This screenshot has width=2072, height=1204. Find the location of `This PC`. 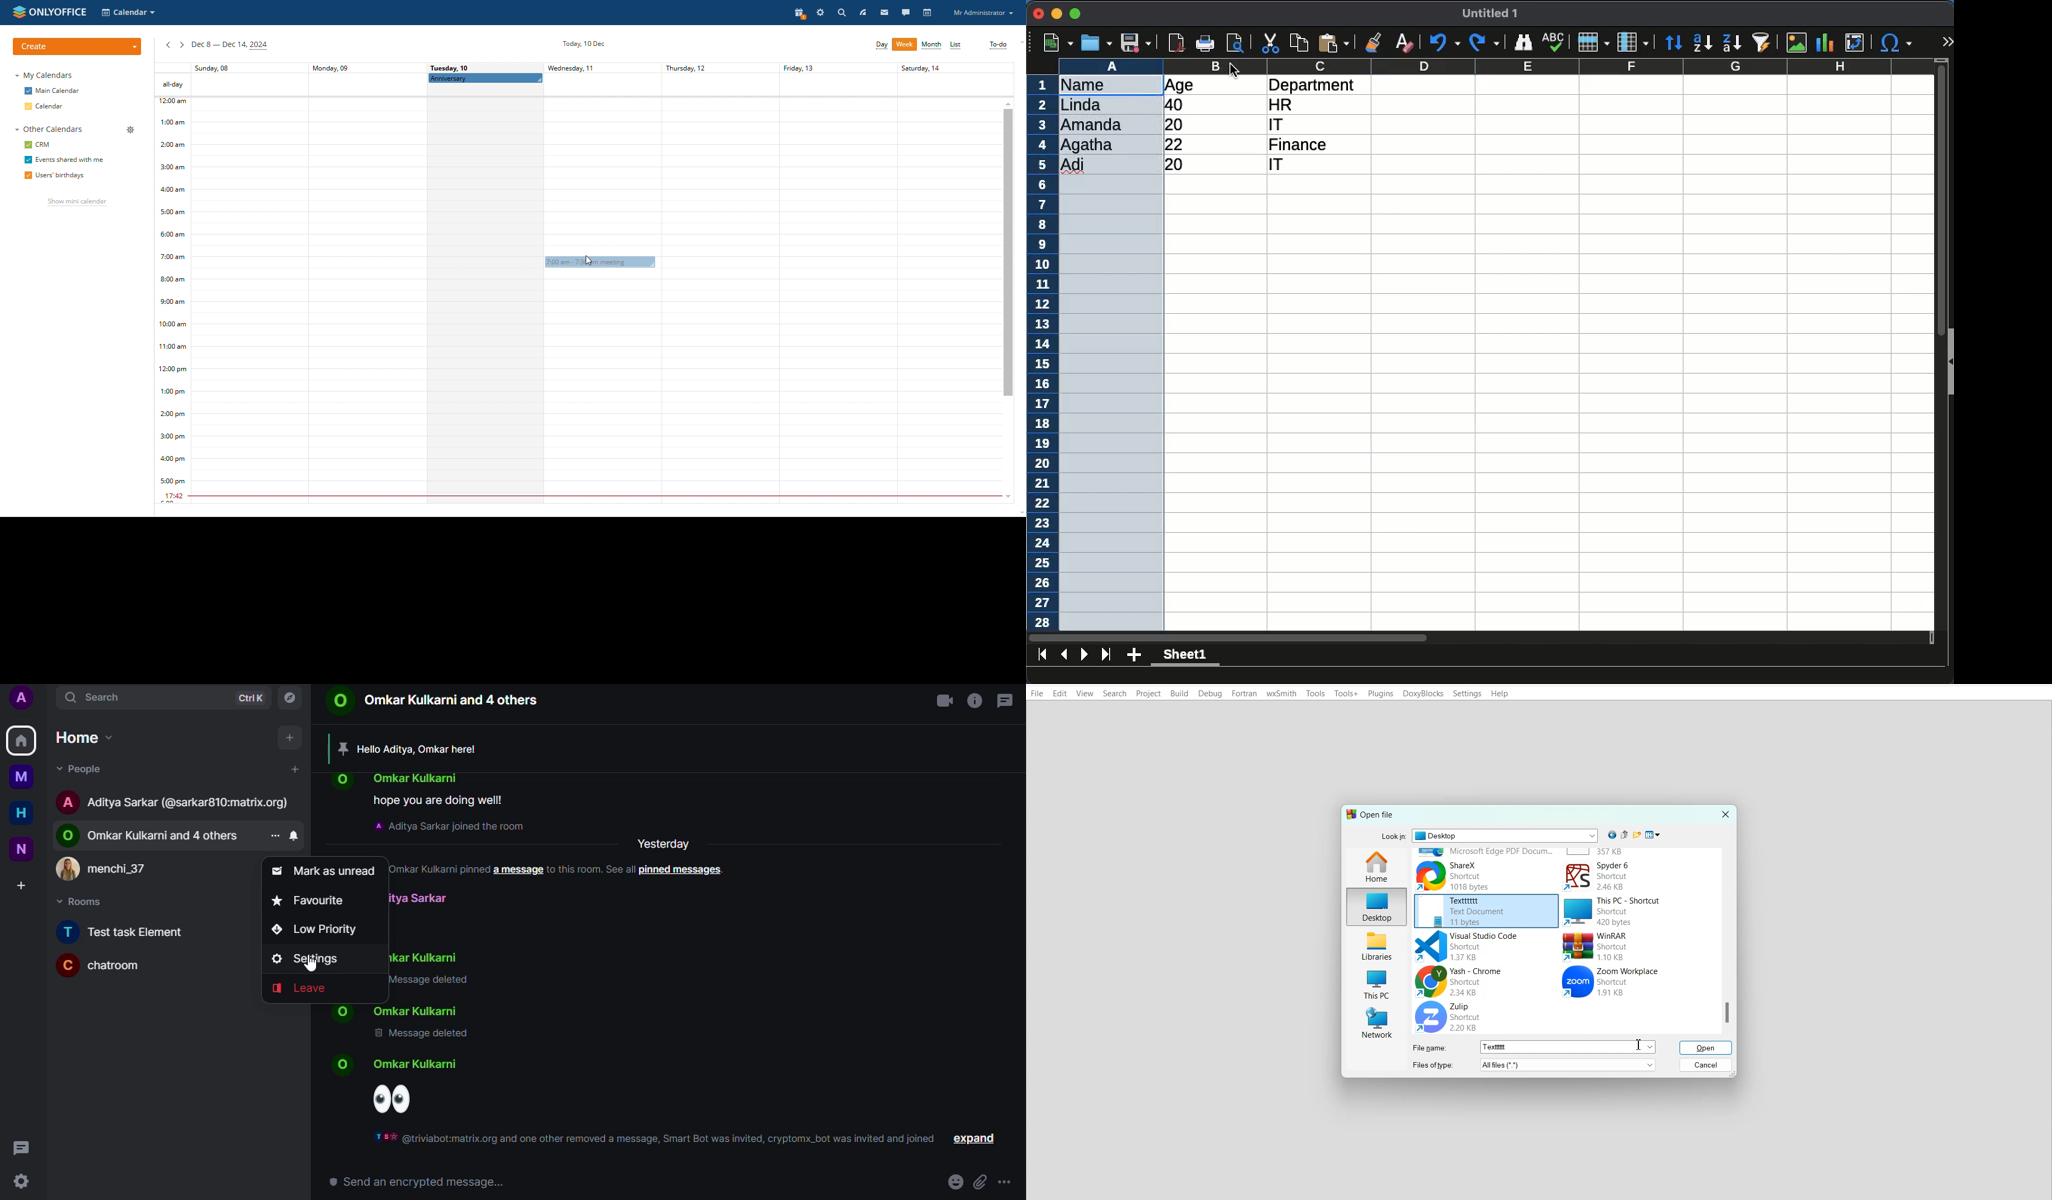

This PC is located at coordinates (1618, 911).